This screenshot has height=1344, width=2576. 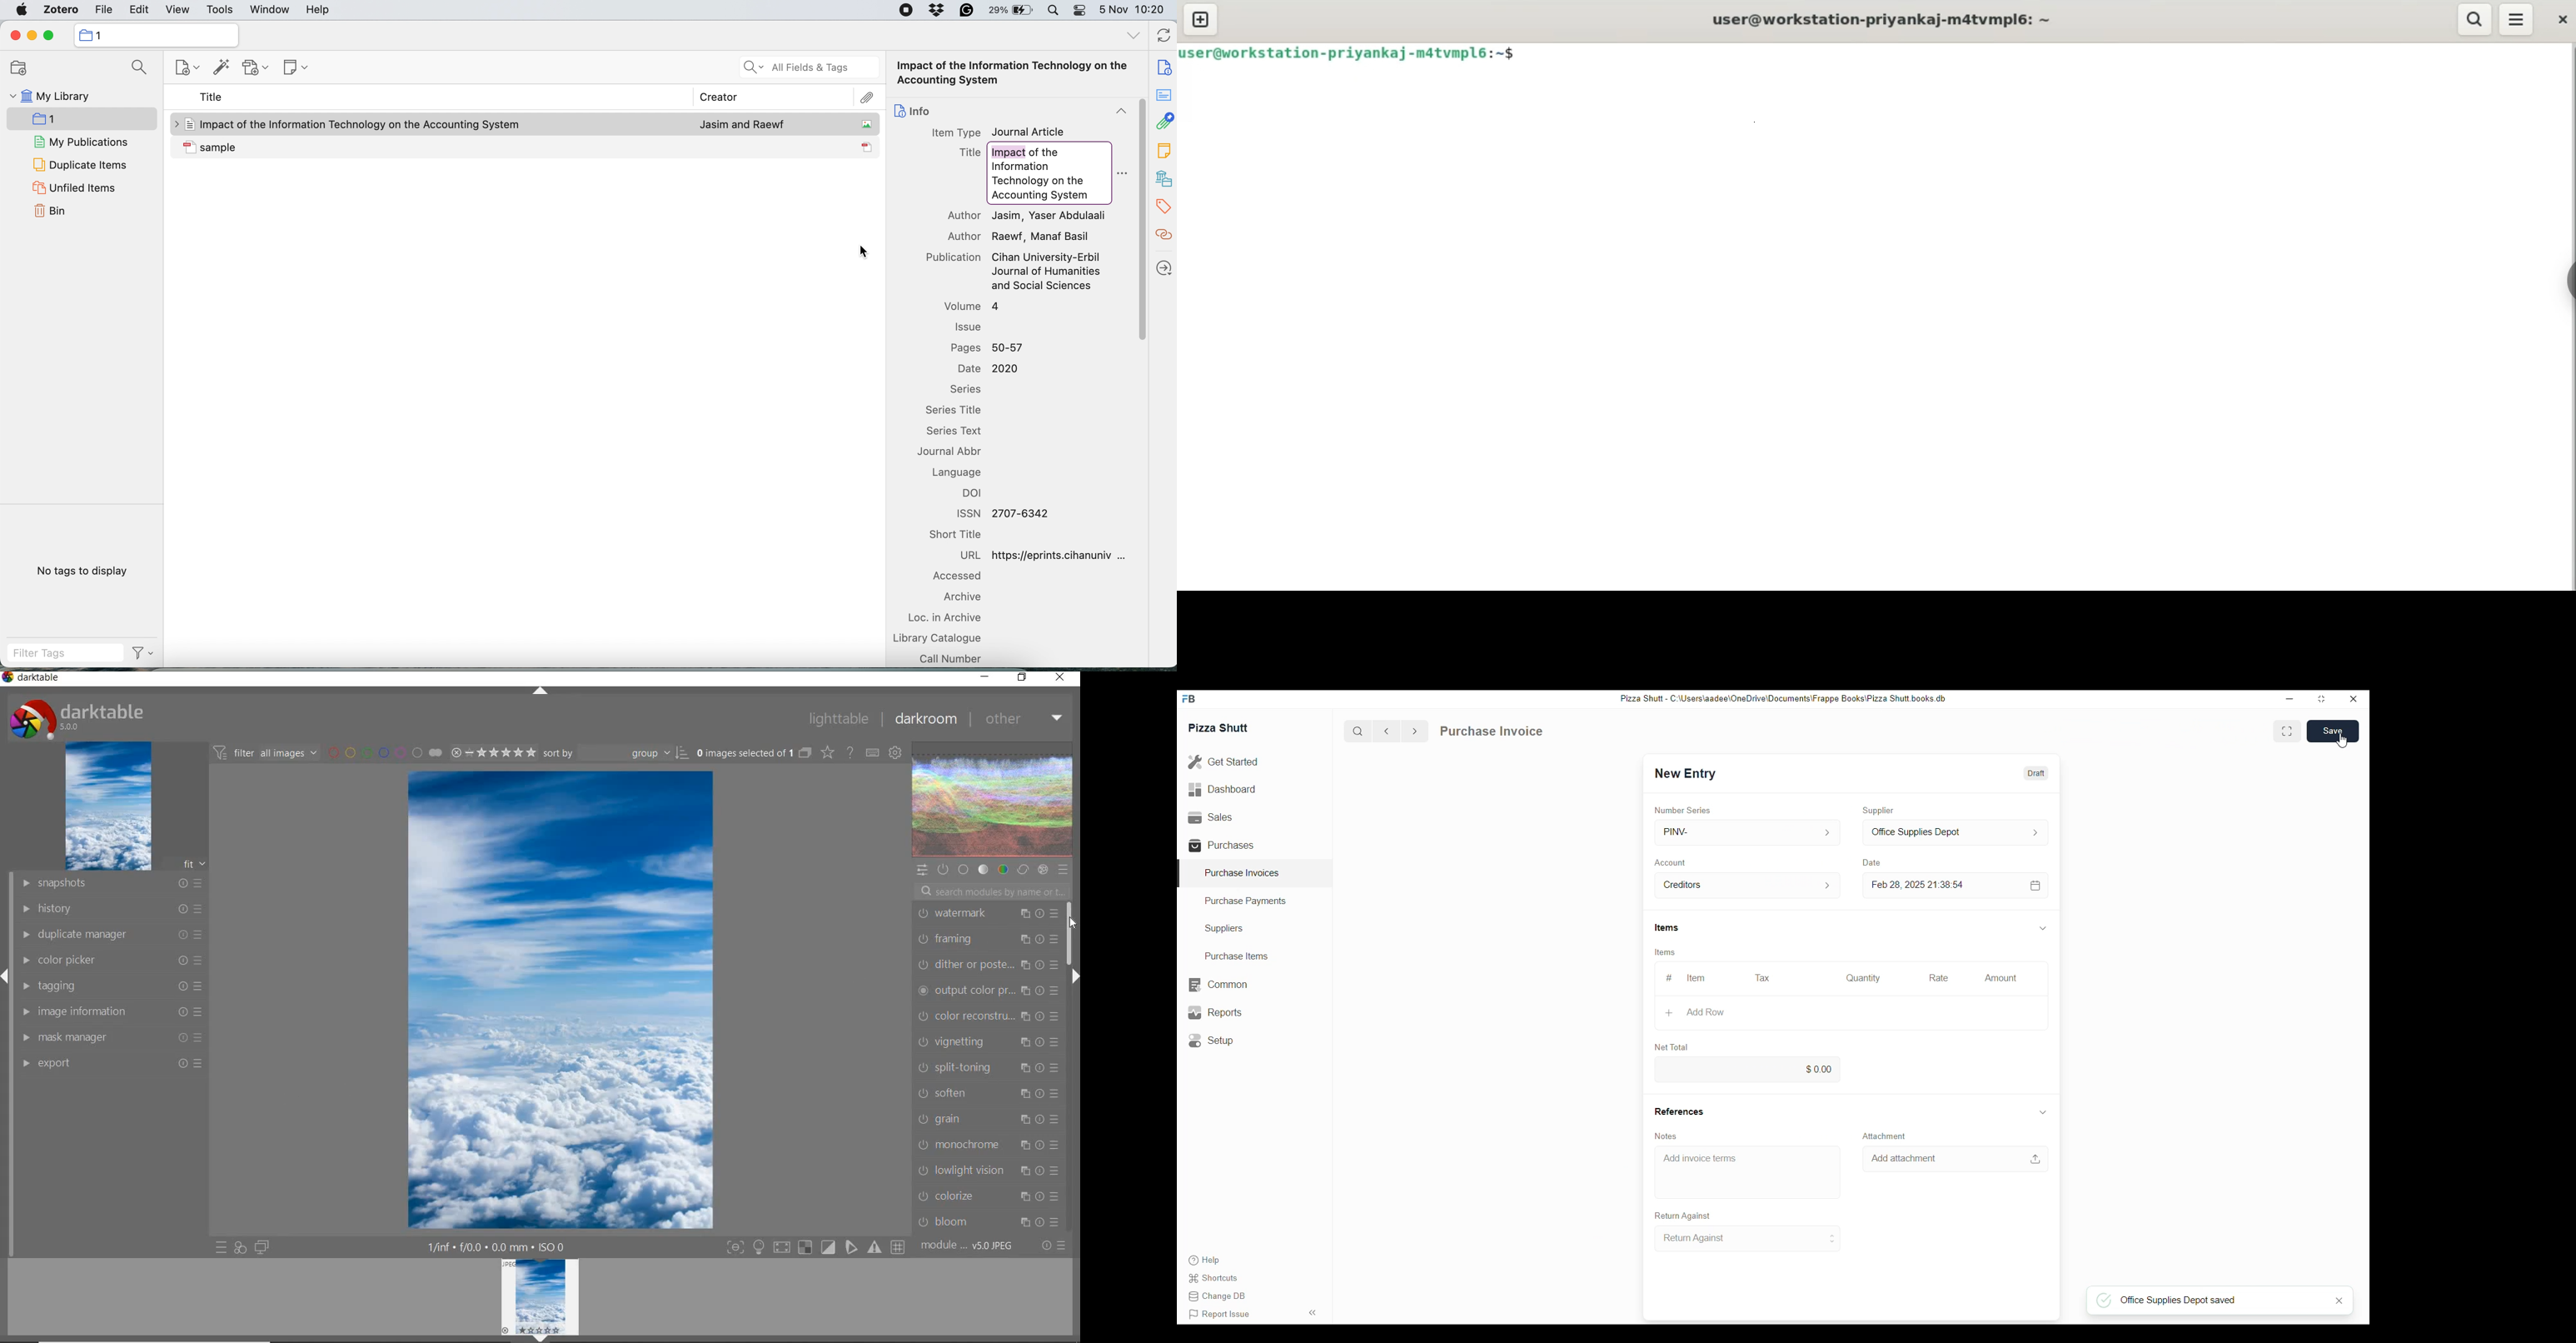 I want to click on Reports, so click(x=1213, y=1012).